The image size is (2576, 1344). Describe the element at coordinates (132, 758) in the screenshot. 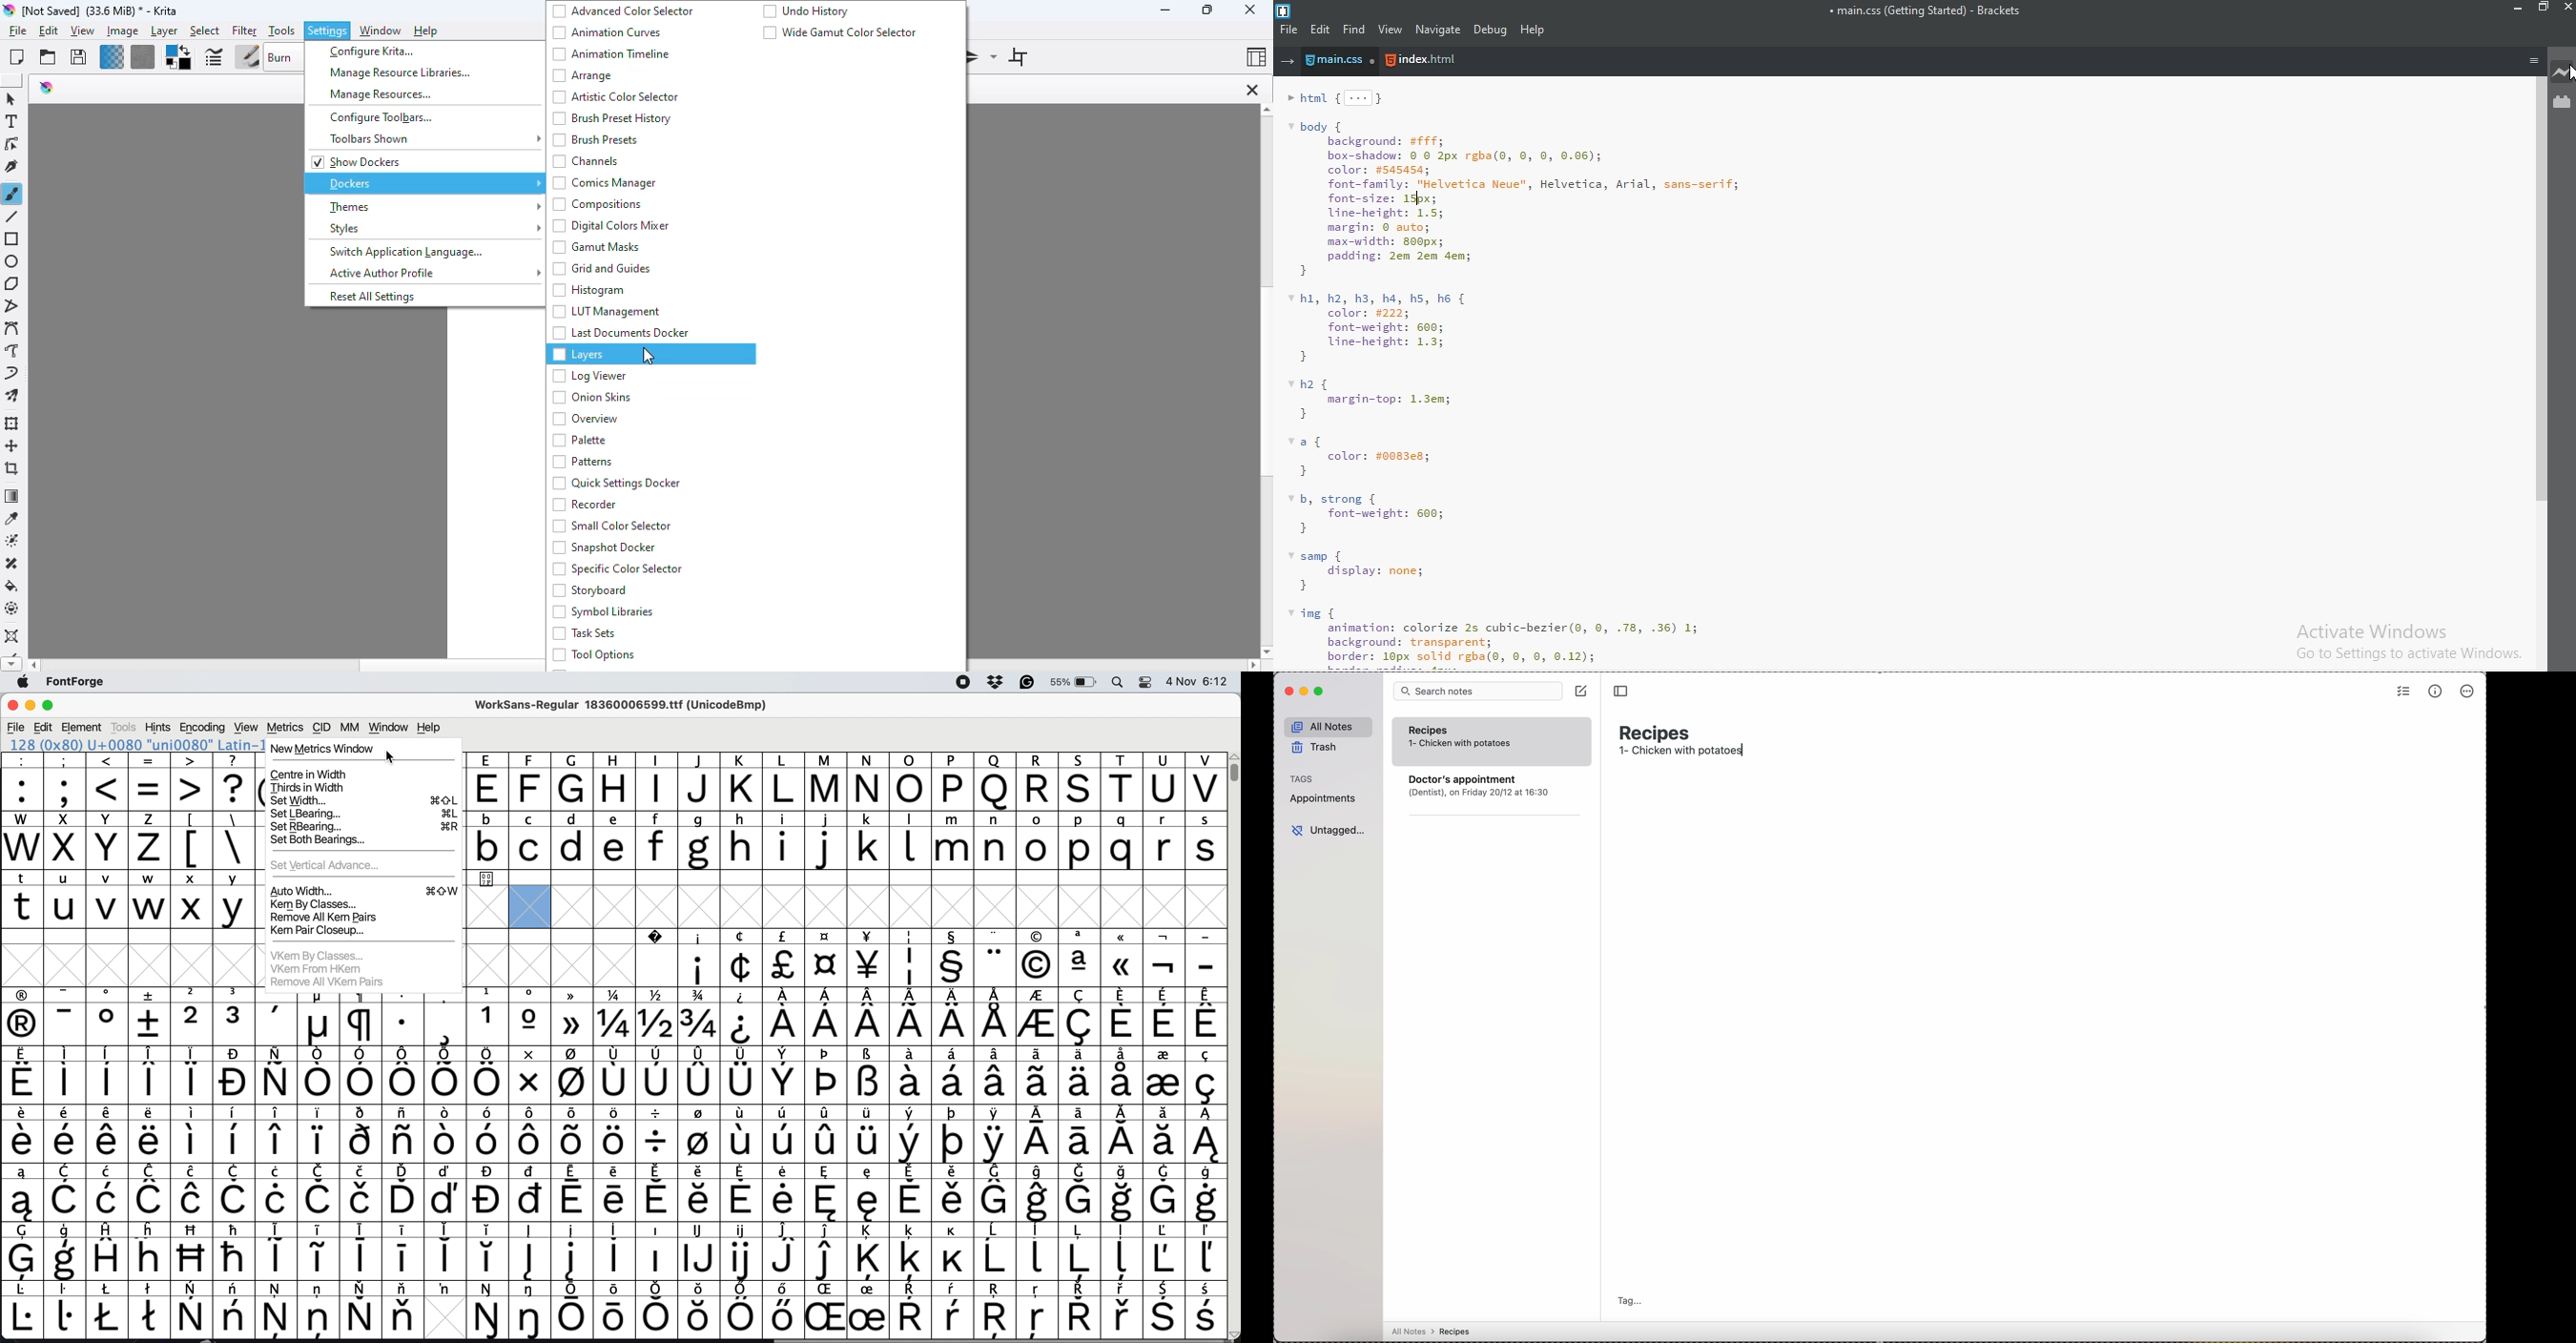

I see `special characters` at that location.